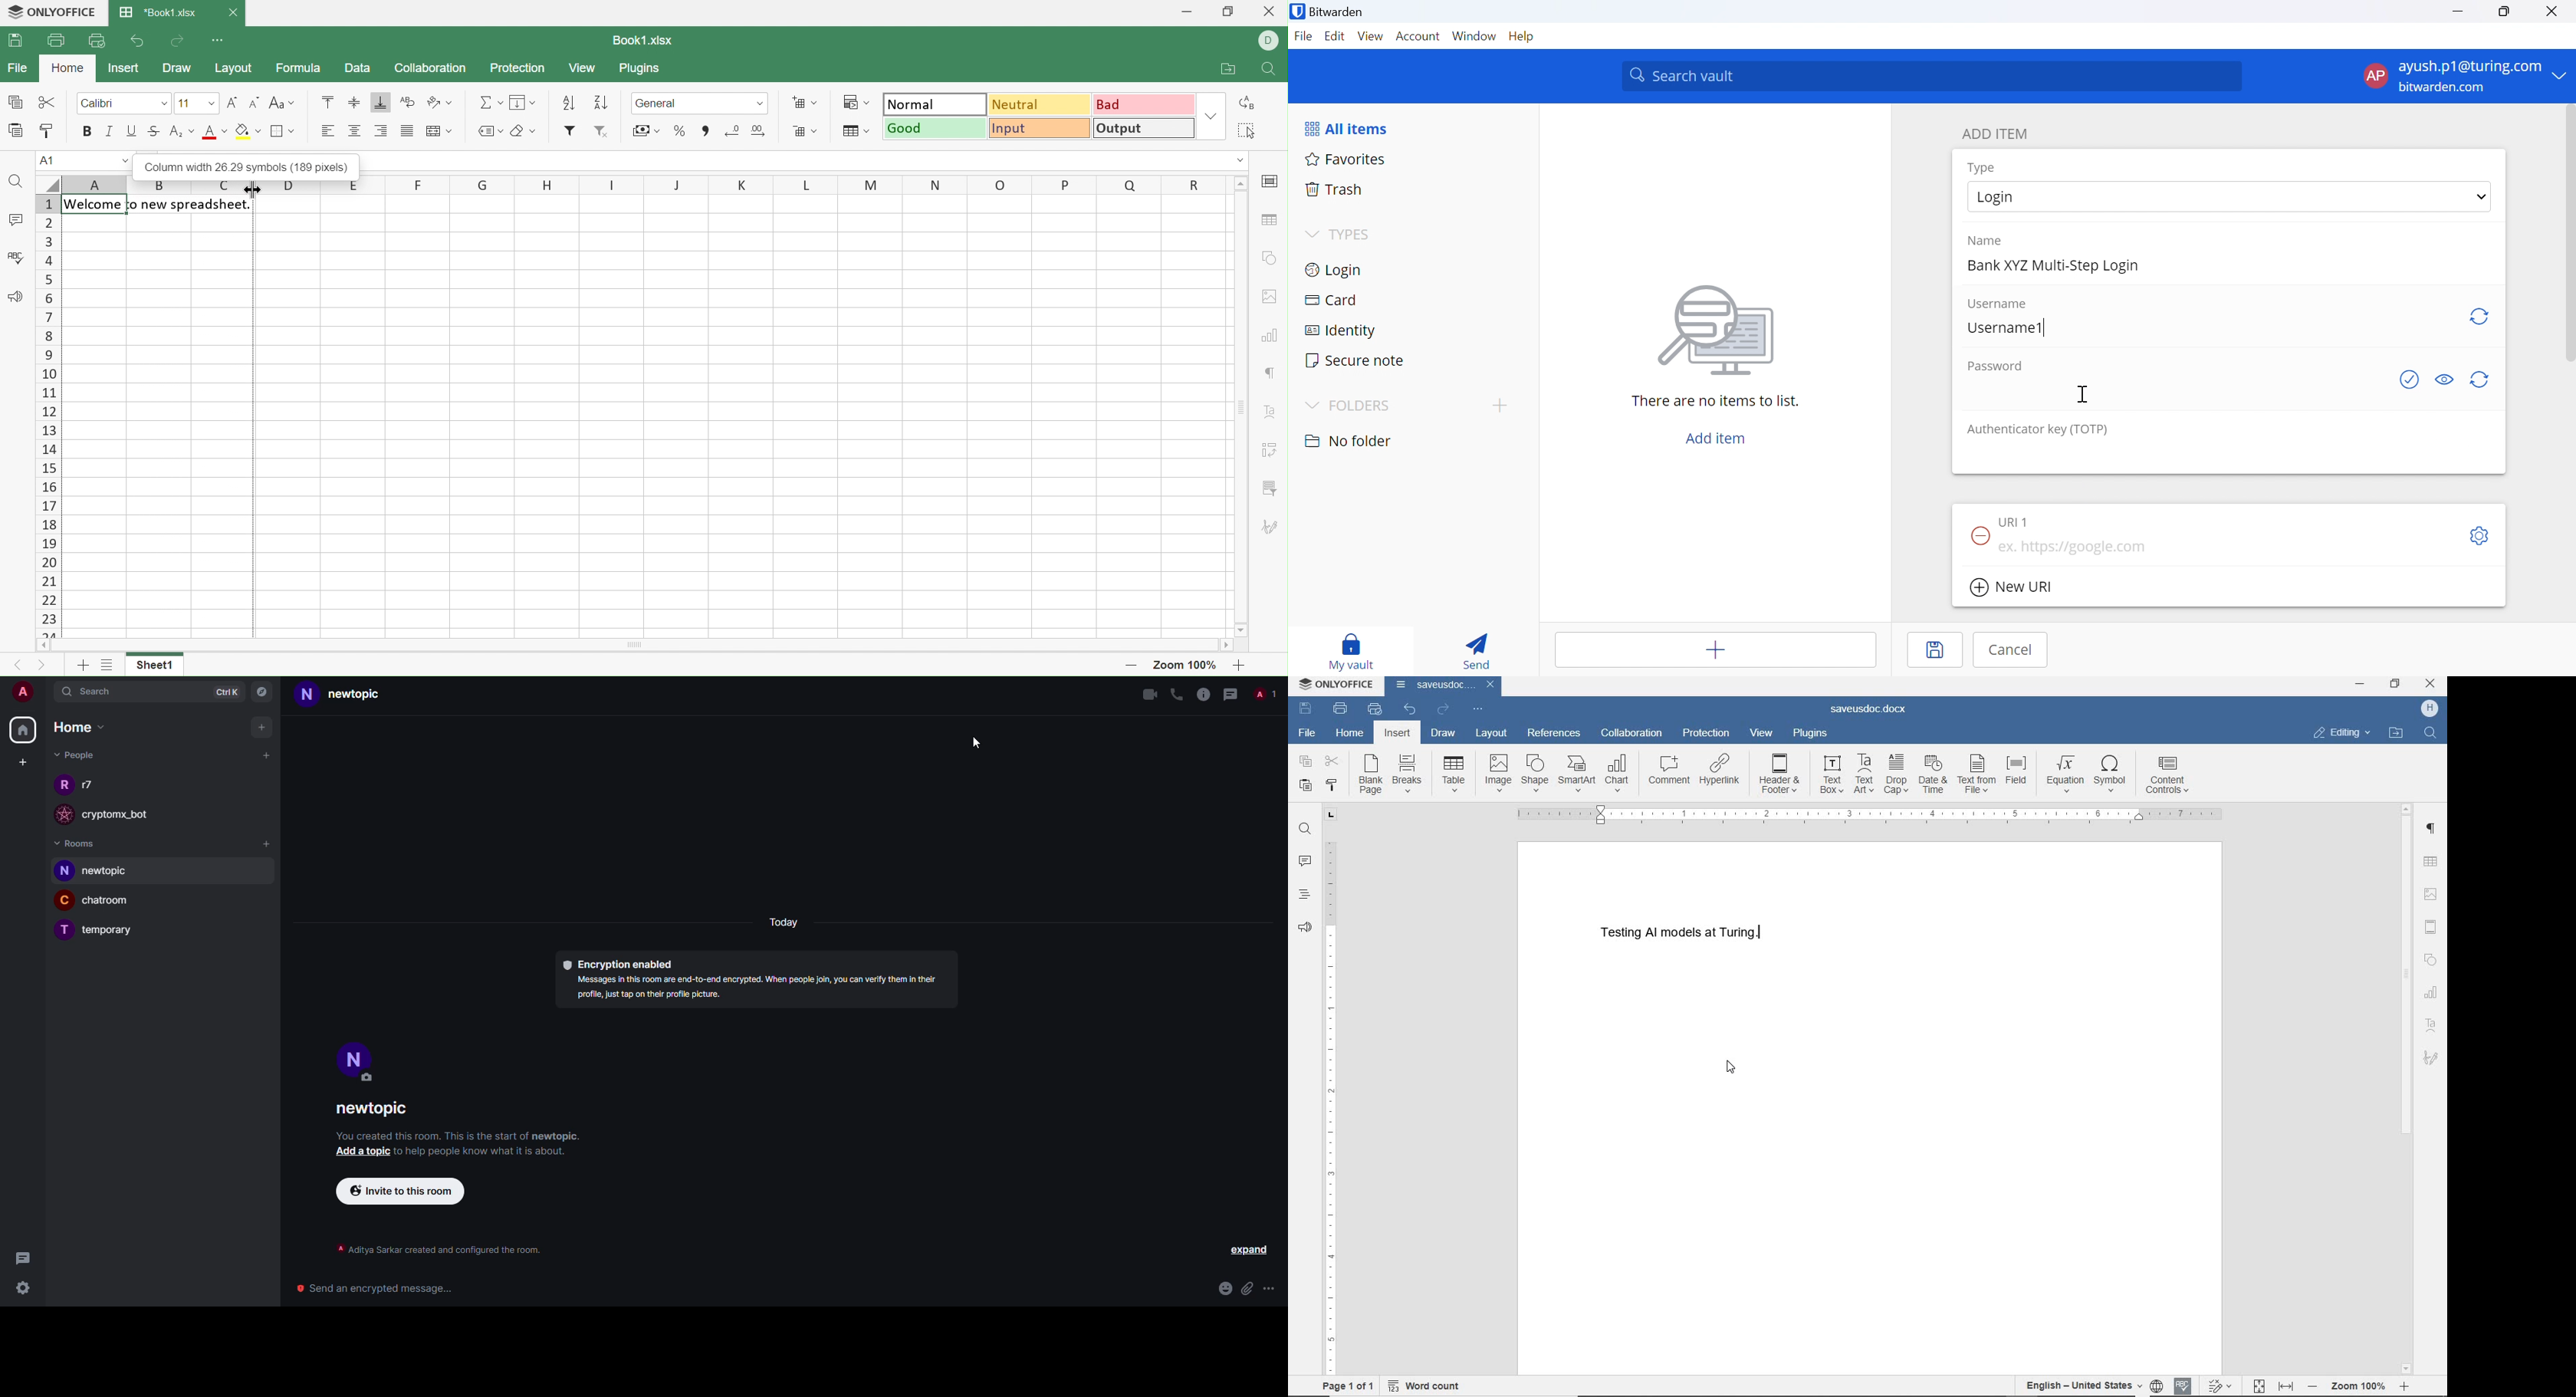 This screenshot has height=1400, width=2576. What do you see at coordinates (2506, 12) in the screenshot?
I see `Restore Down` at bounding box center [2506, 12].